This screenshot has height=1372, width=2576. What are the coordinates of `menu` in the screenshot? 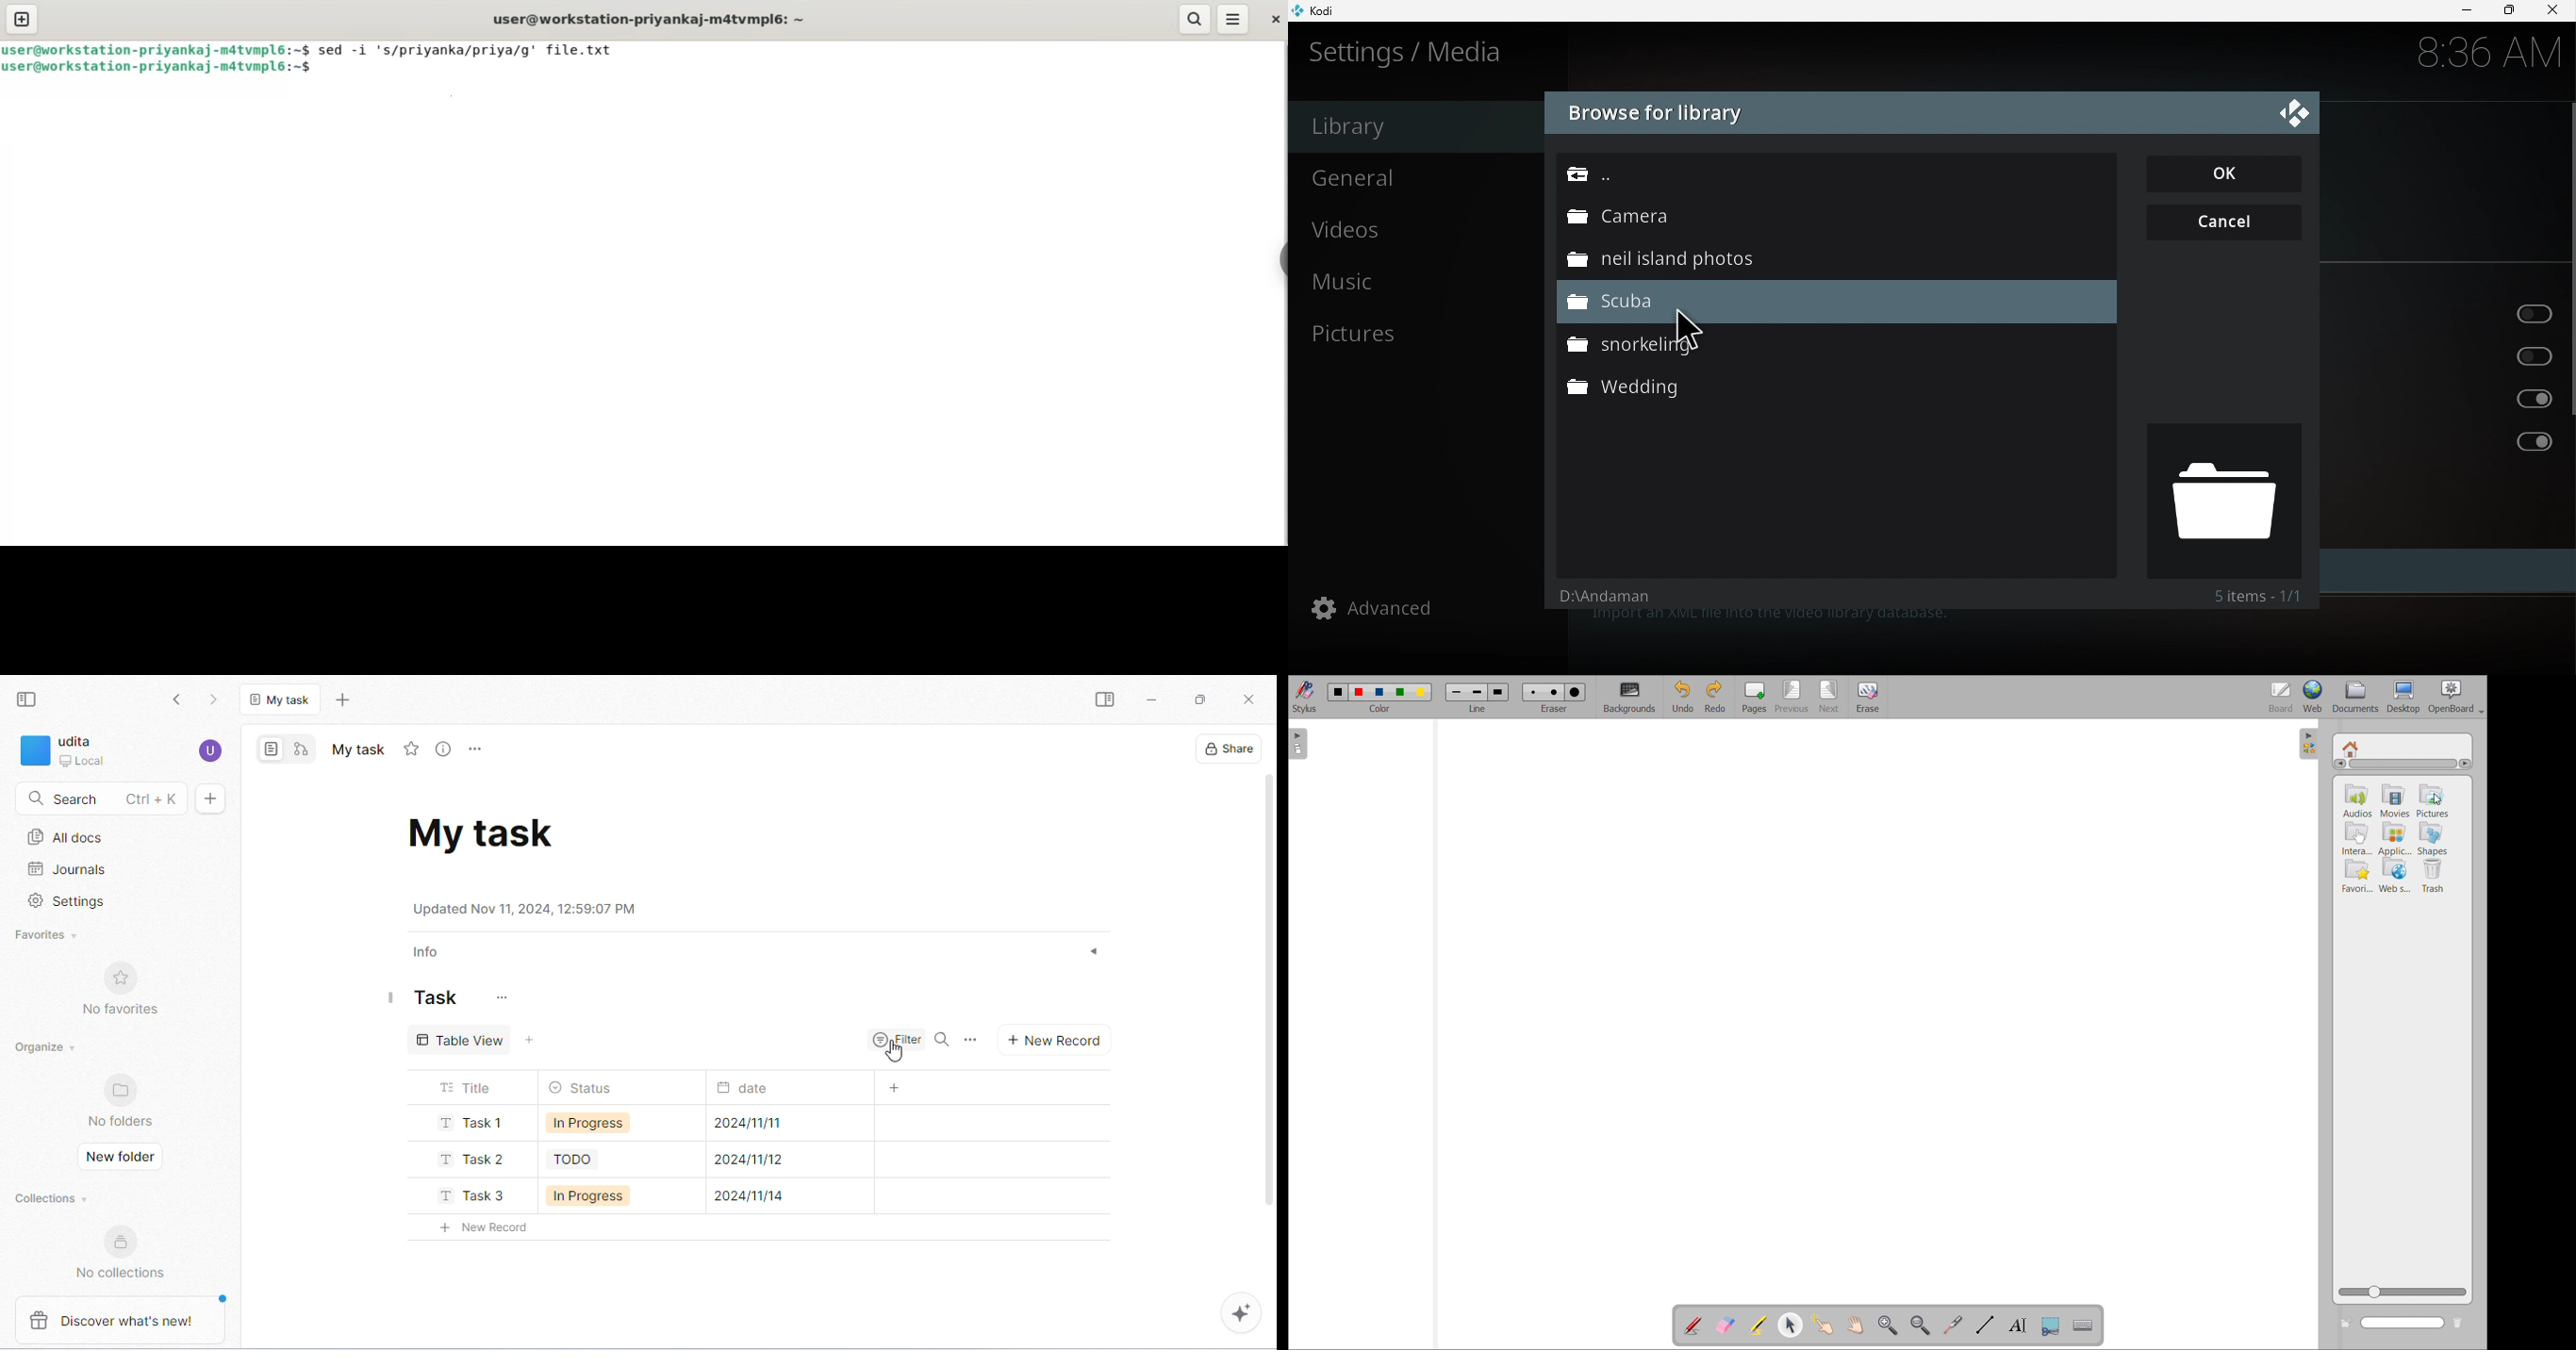 It's located at (1234, 19).